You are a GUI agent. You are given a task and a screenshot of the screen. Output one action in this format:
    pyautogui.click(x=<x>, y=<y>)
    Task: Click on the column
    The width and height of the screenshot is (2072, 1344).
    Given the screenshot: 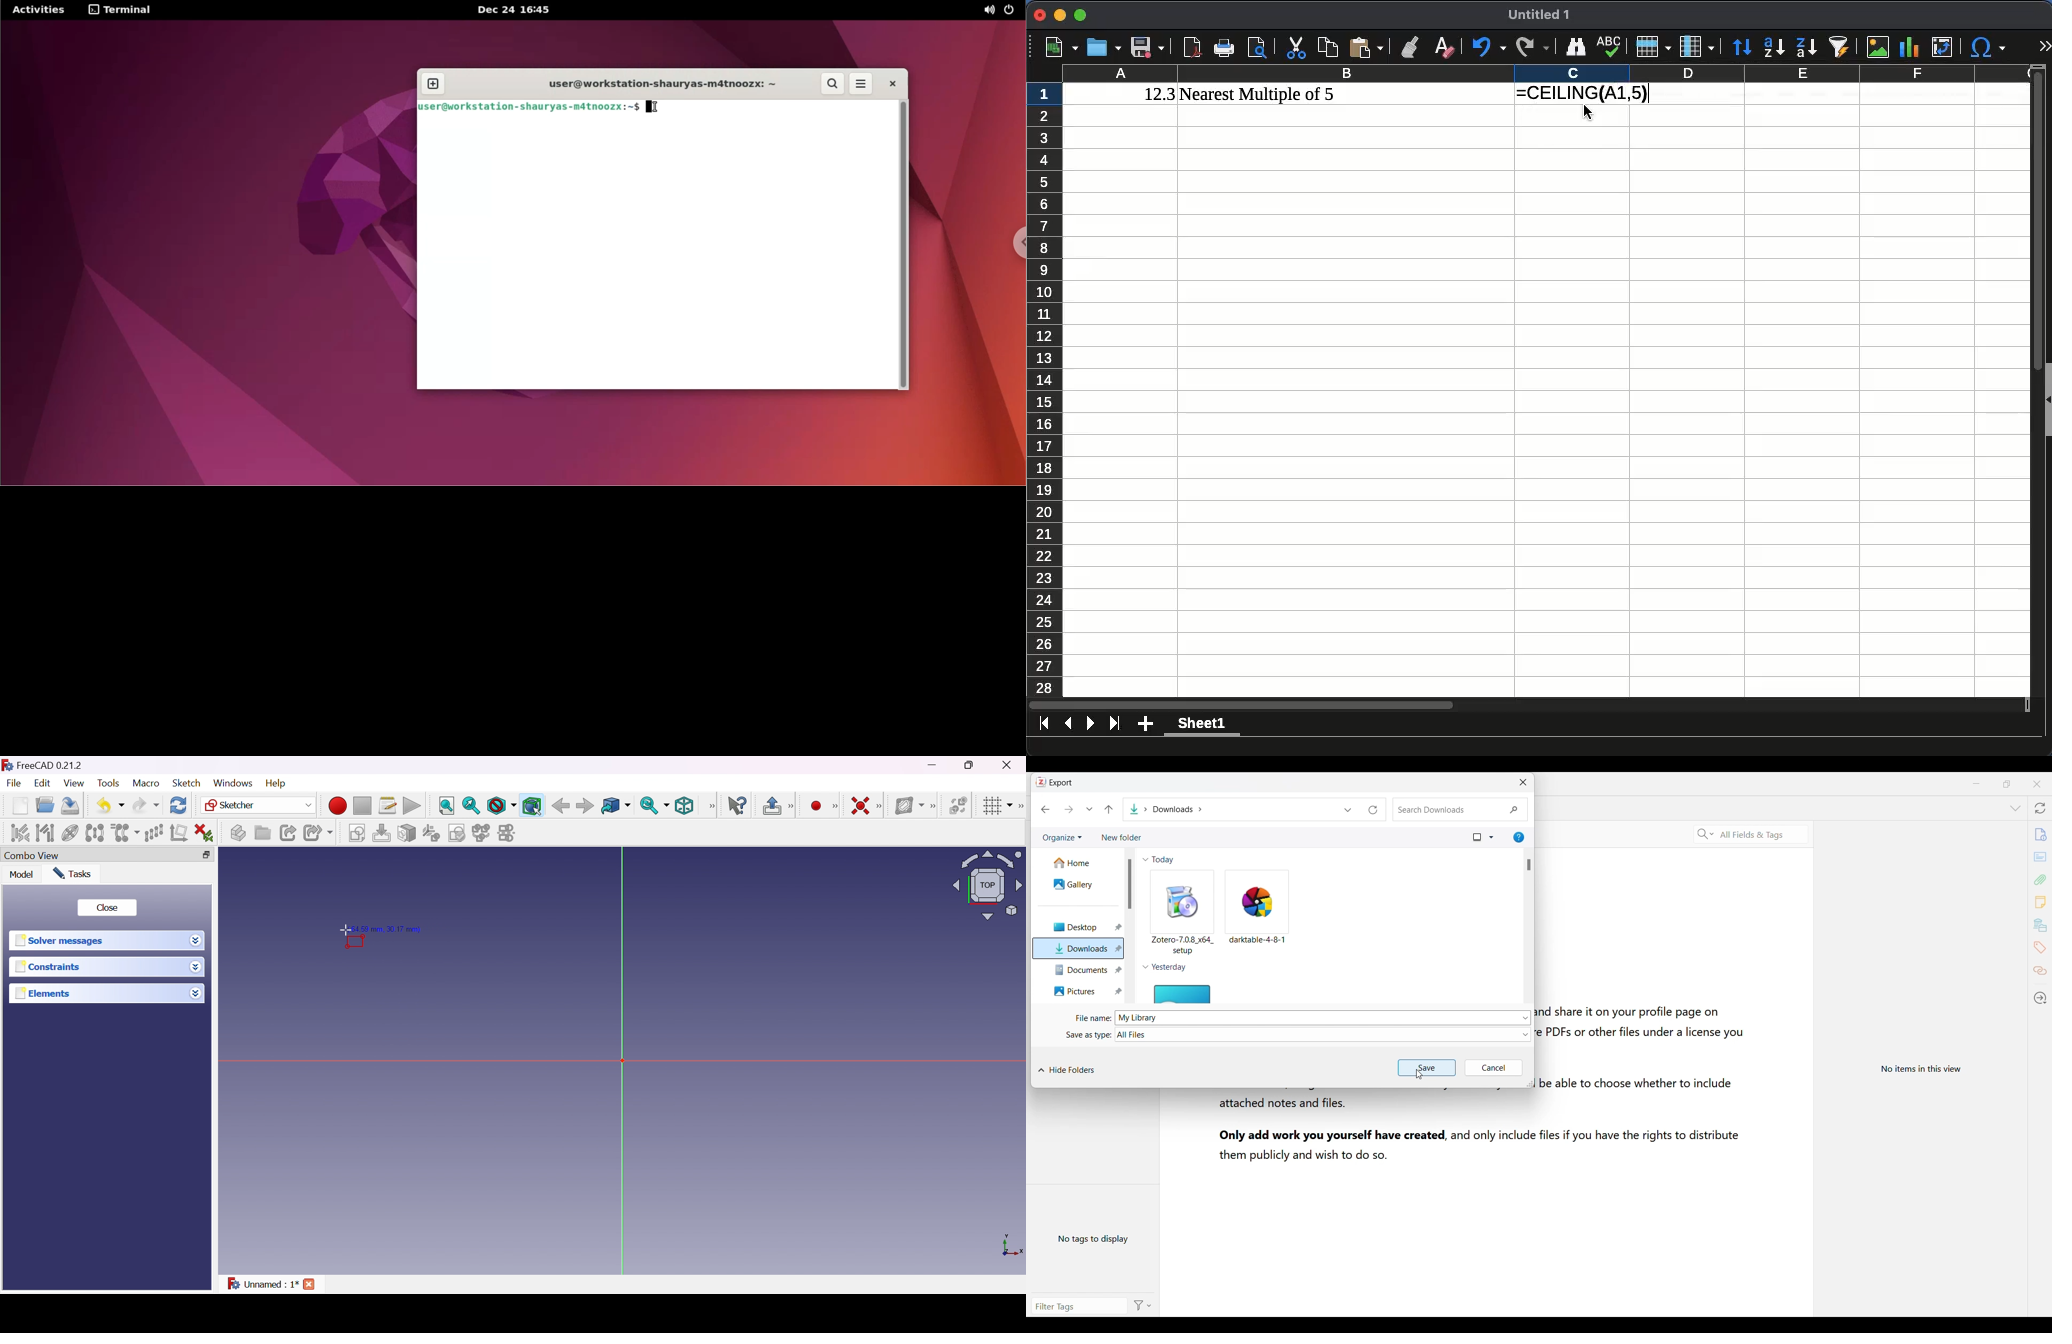 What is the action you would take?
    pyautogui.click(x=1695, y=47)
    